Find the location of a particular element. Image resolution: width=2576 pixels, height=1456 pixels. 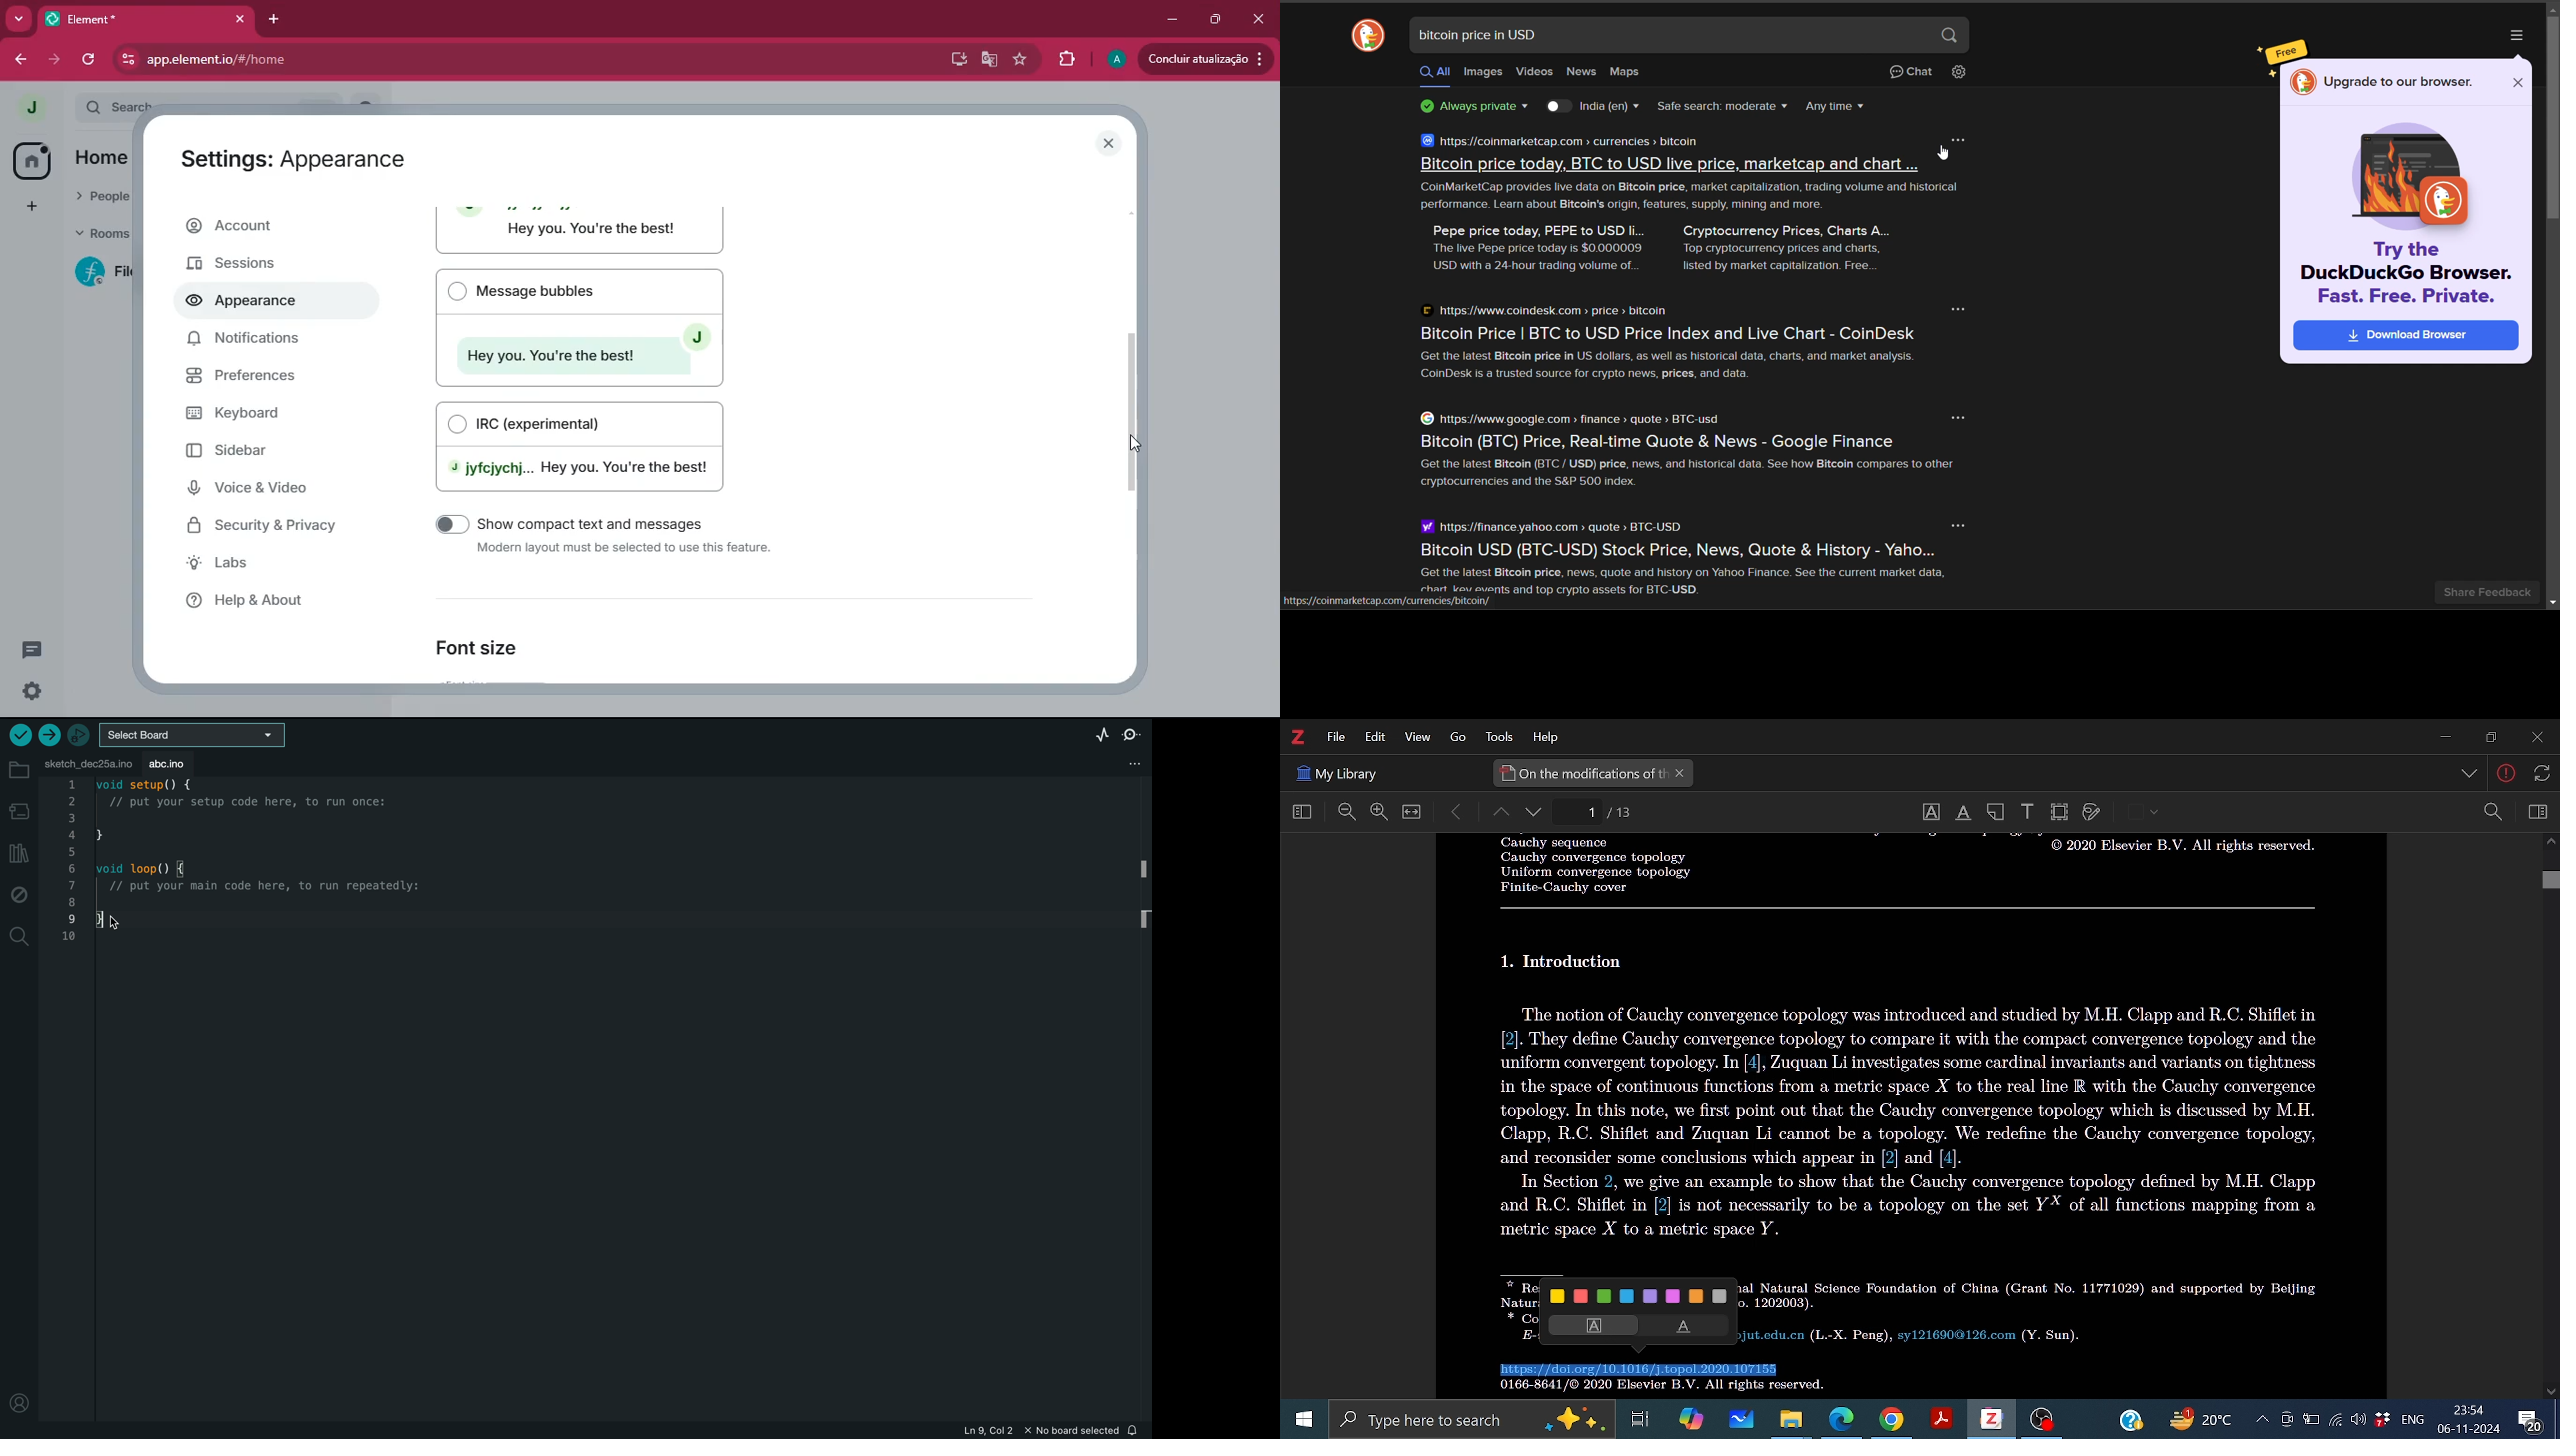

Copied text is located at coordinates (1637, 1370).